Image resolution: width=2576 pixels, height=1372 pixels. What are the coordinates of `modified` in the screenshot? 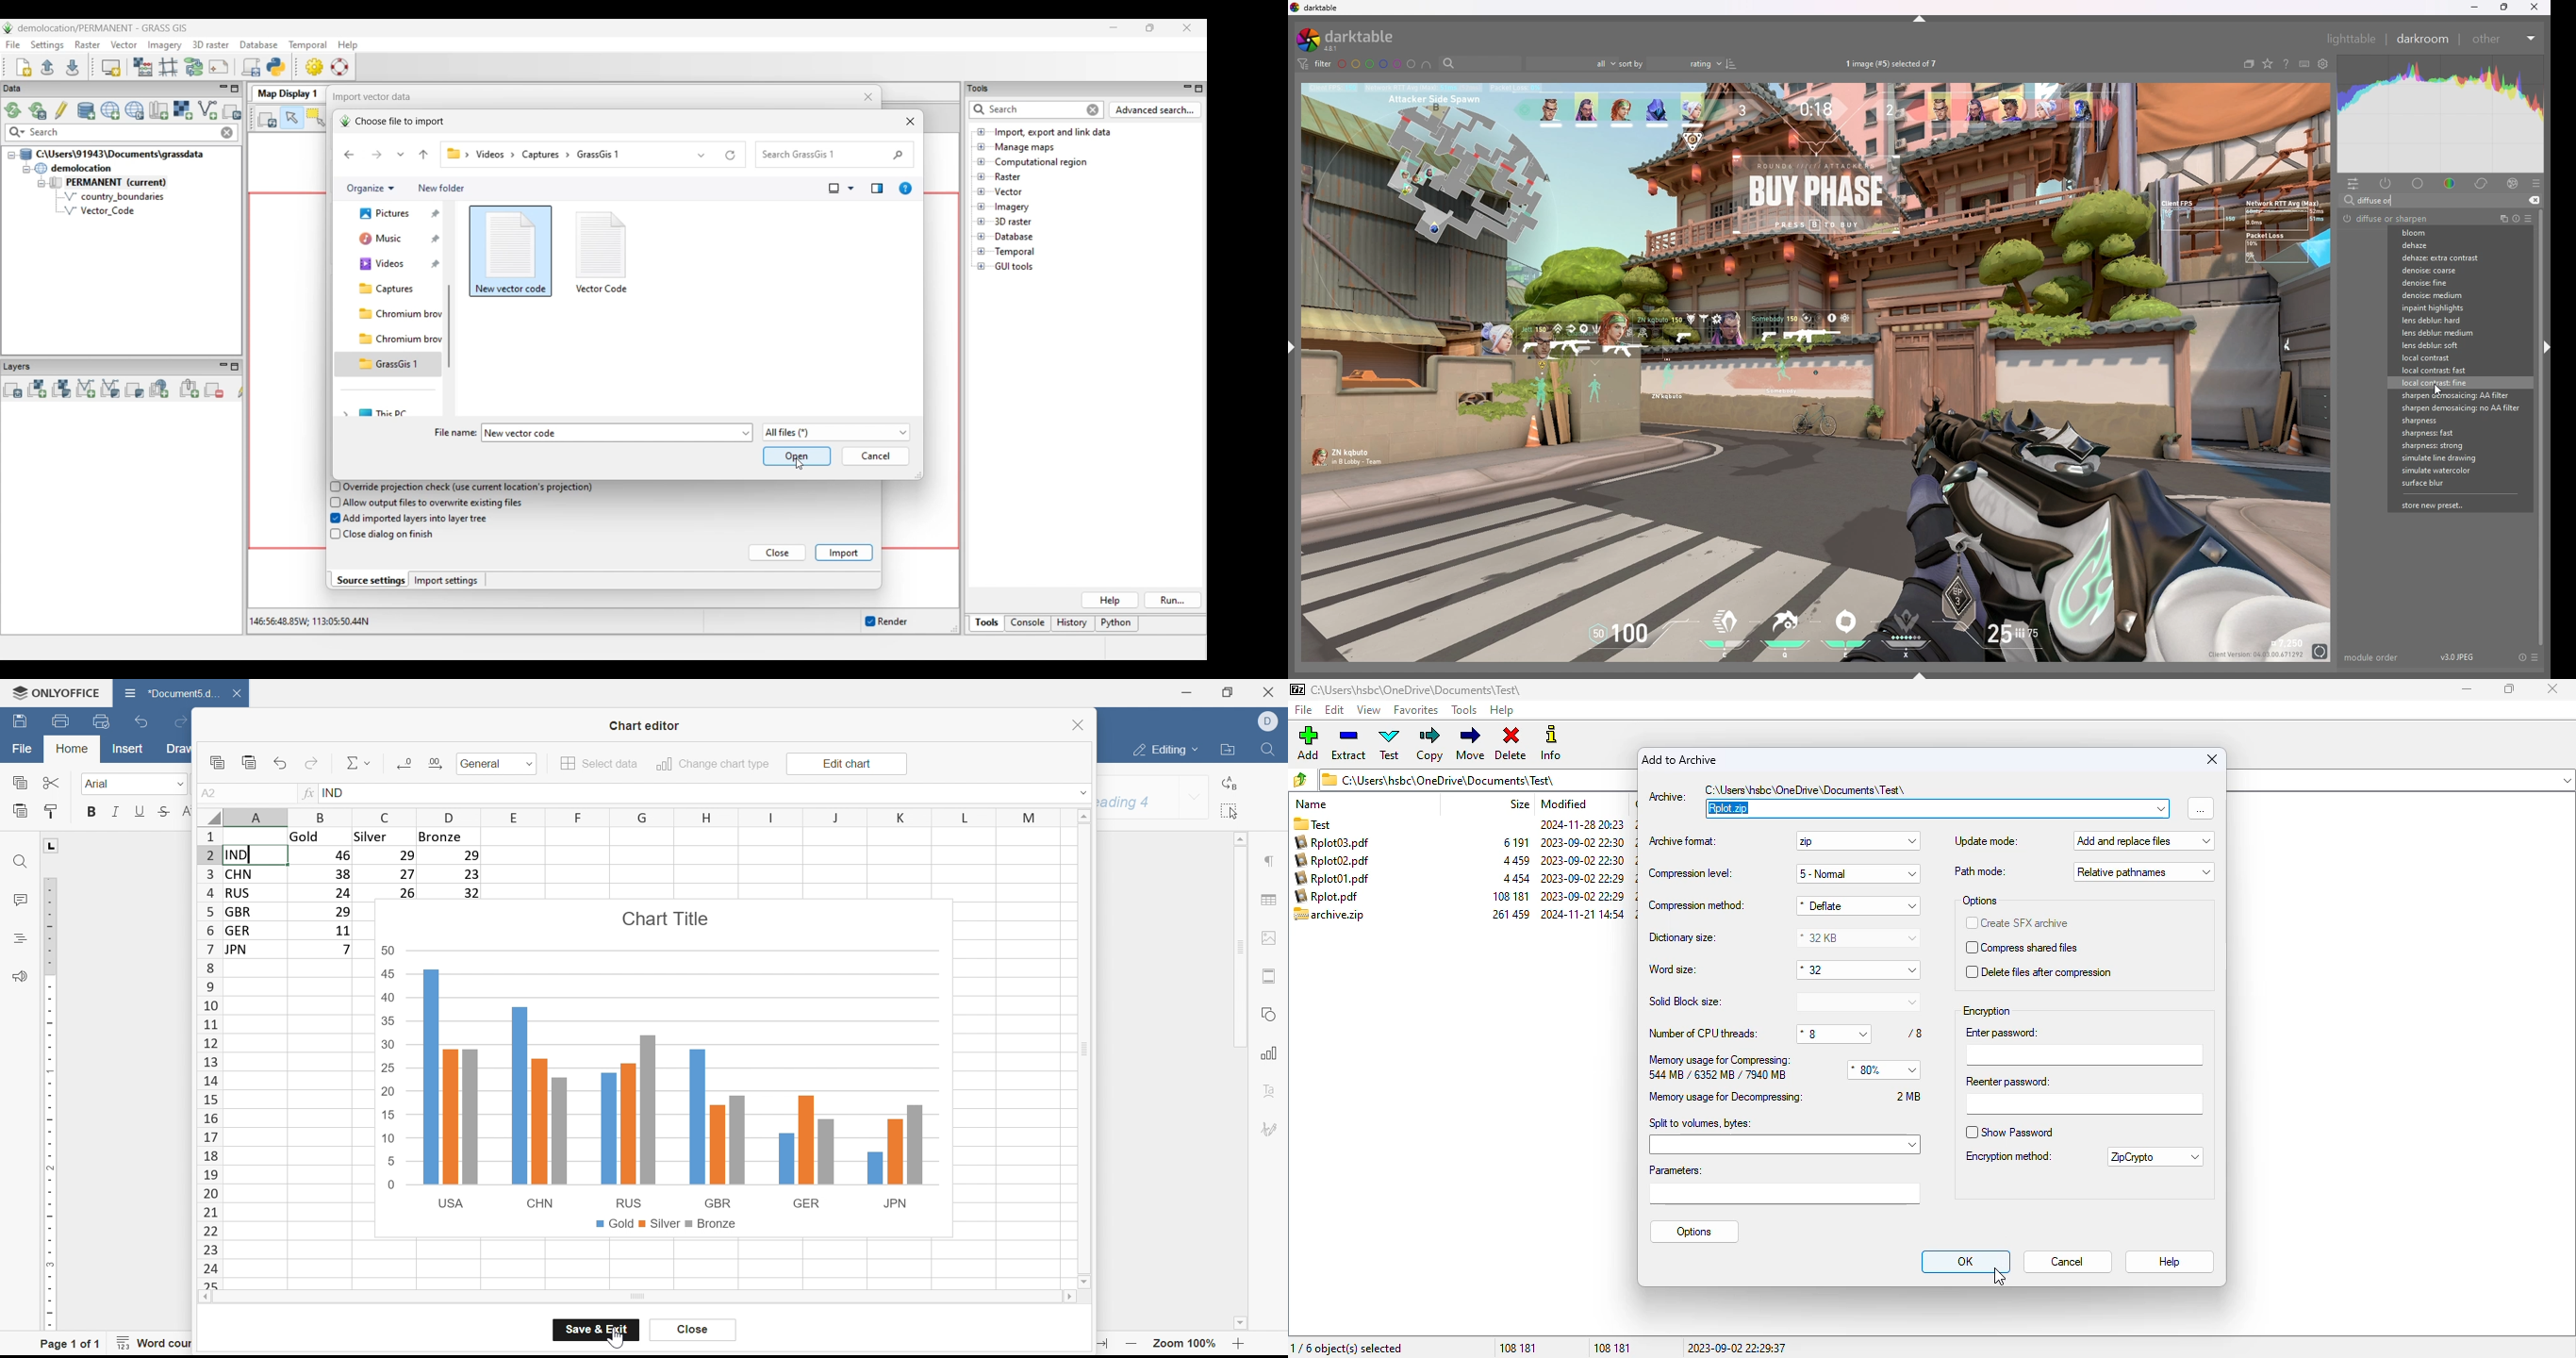 It's located at (1564, 803).